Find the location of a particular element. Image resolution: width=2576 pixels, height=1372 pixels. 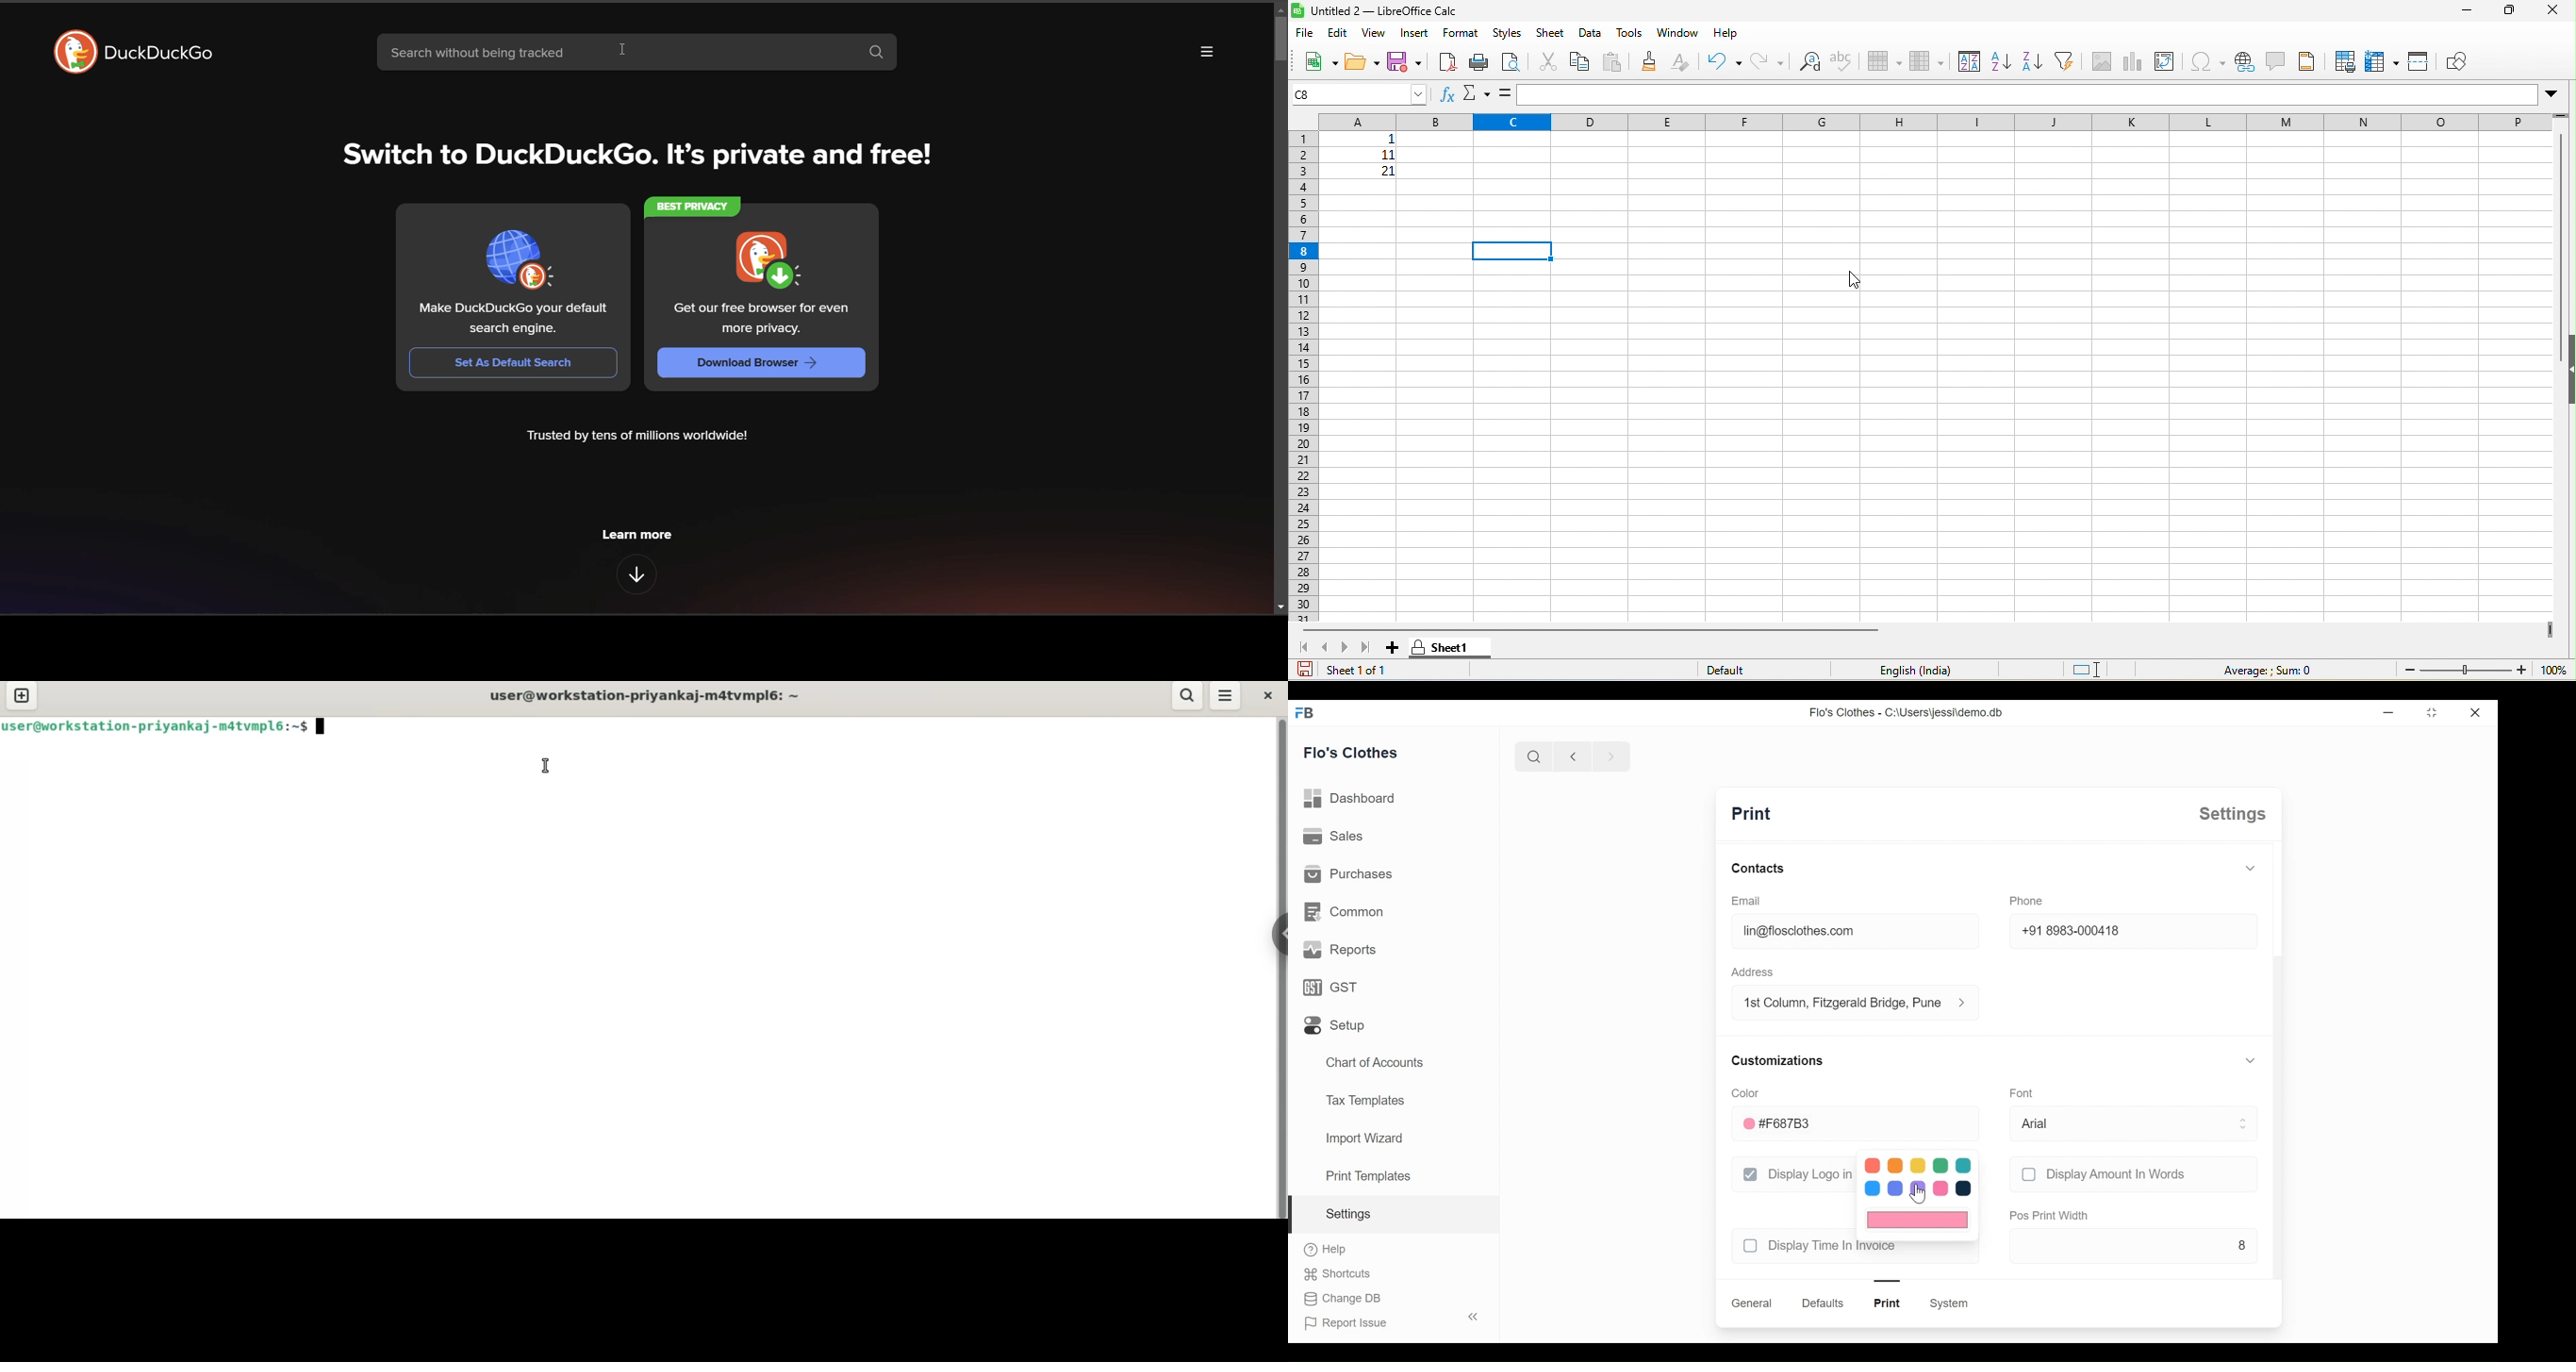

address information is located at coordinates (1966, 1003).